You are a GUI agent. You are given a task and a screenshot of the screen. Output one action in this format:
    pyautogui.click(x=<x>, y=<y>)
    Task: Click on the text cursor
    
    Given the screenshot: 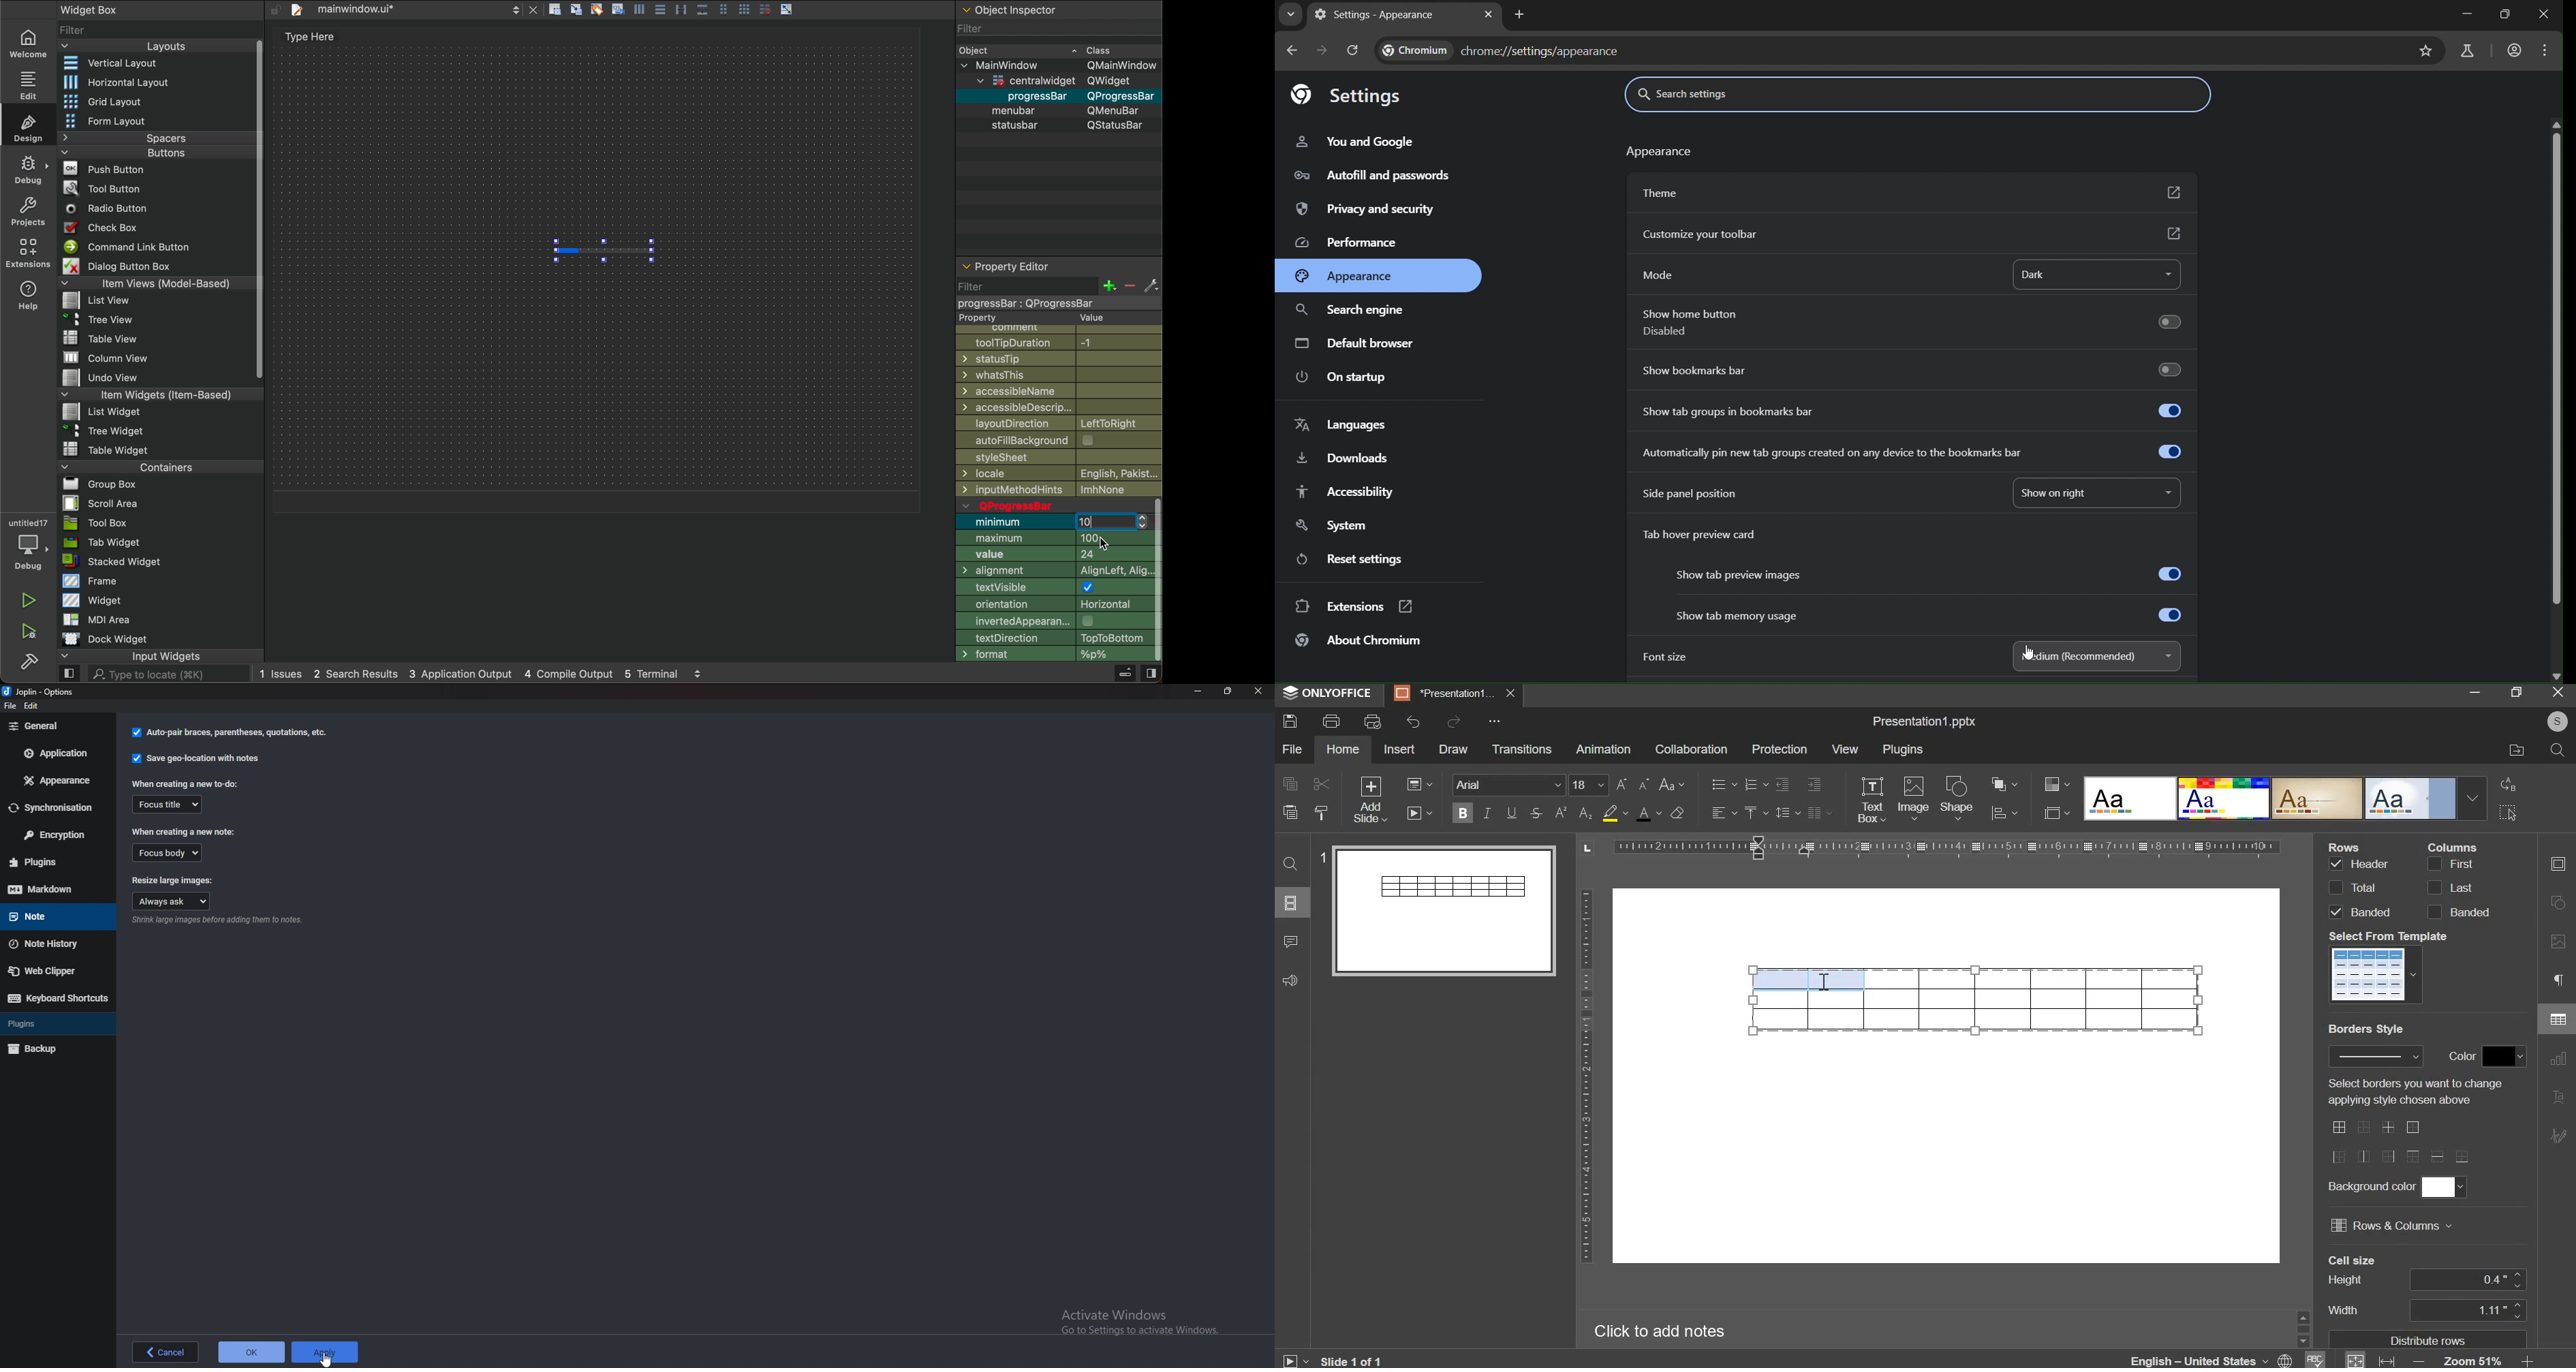 What is the action you would take?
    pyautogui.click(x=1825, y=982)
    